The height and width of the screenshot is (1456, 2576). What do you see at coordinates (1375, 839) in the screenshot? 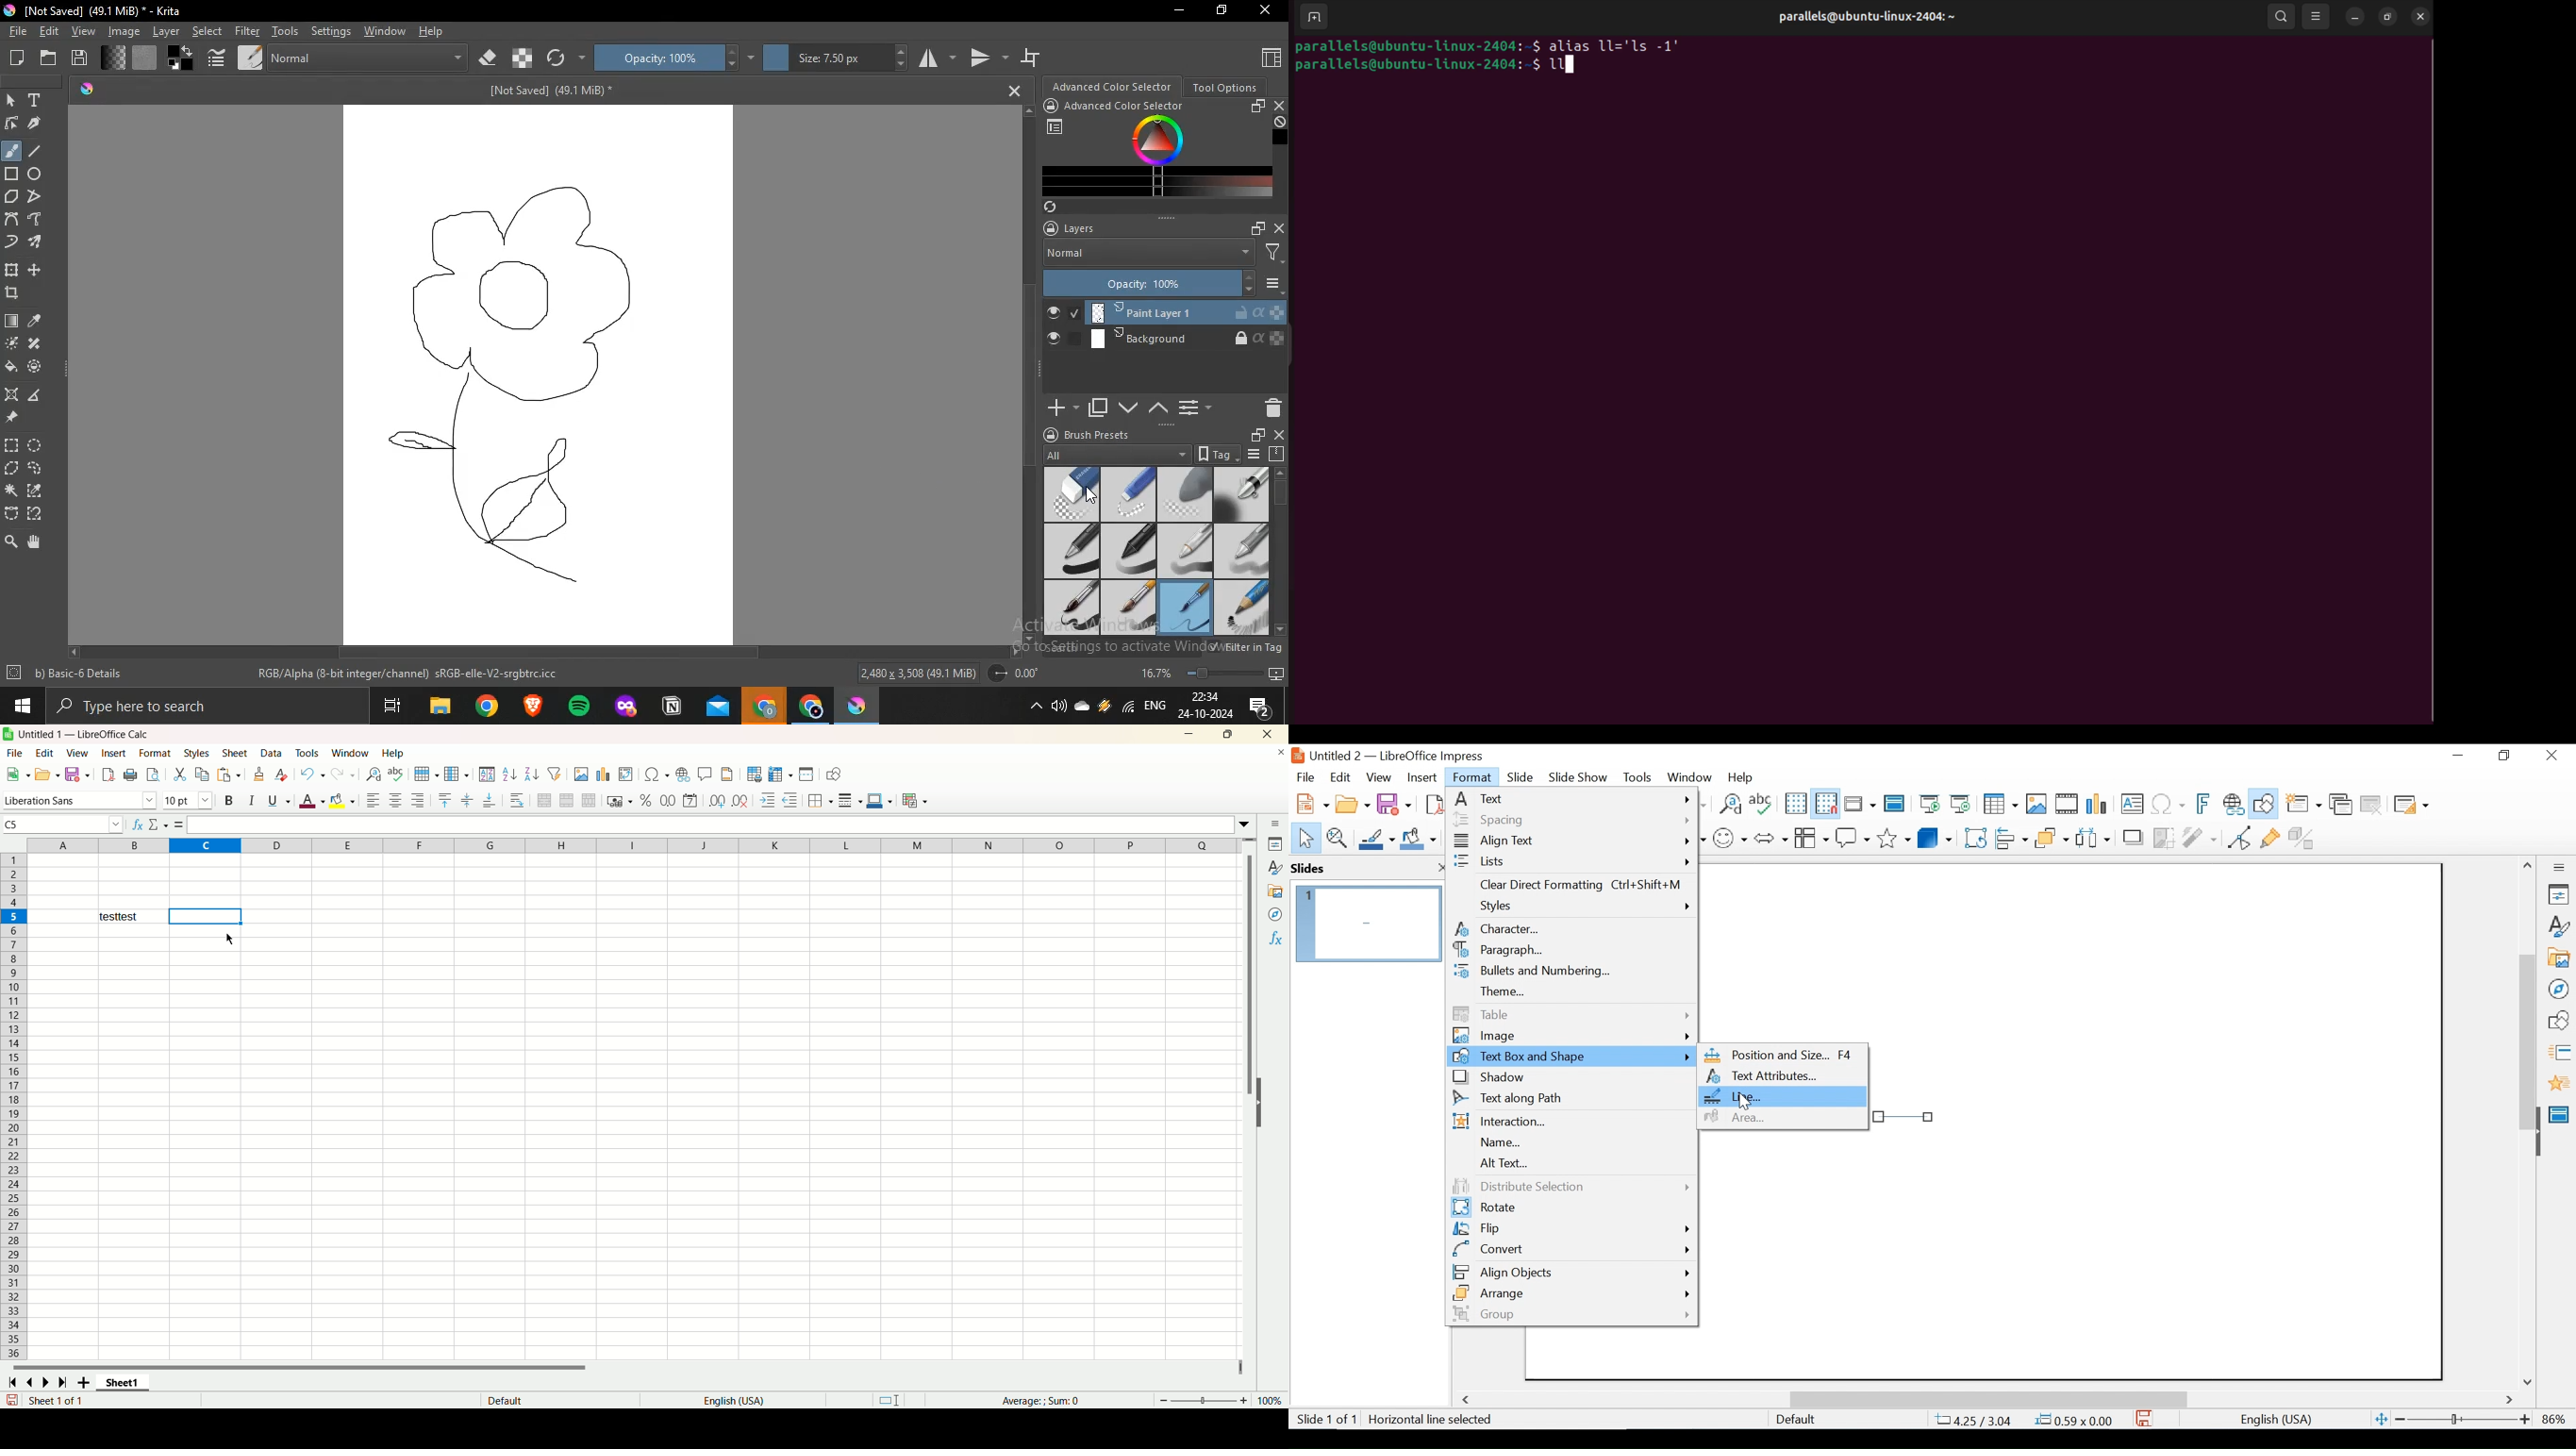
I see `Line Color` at bounding box center [1375, 839].